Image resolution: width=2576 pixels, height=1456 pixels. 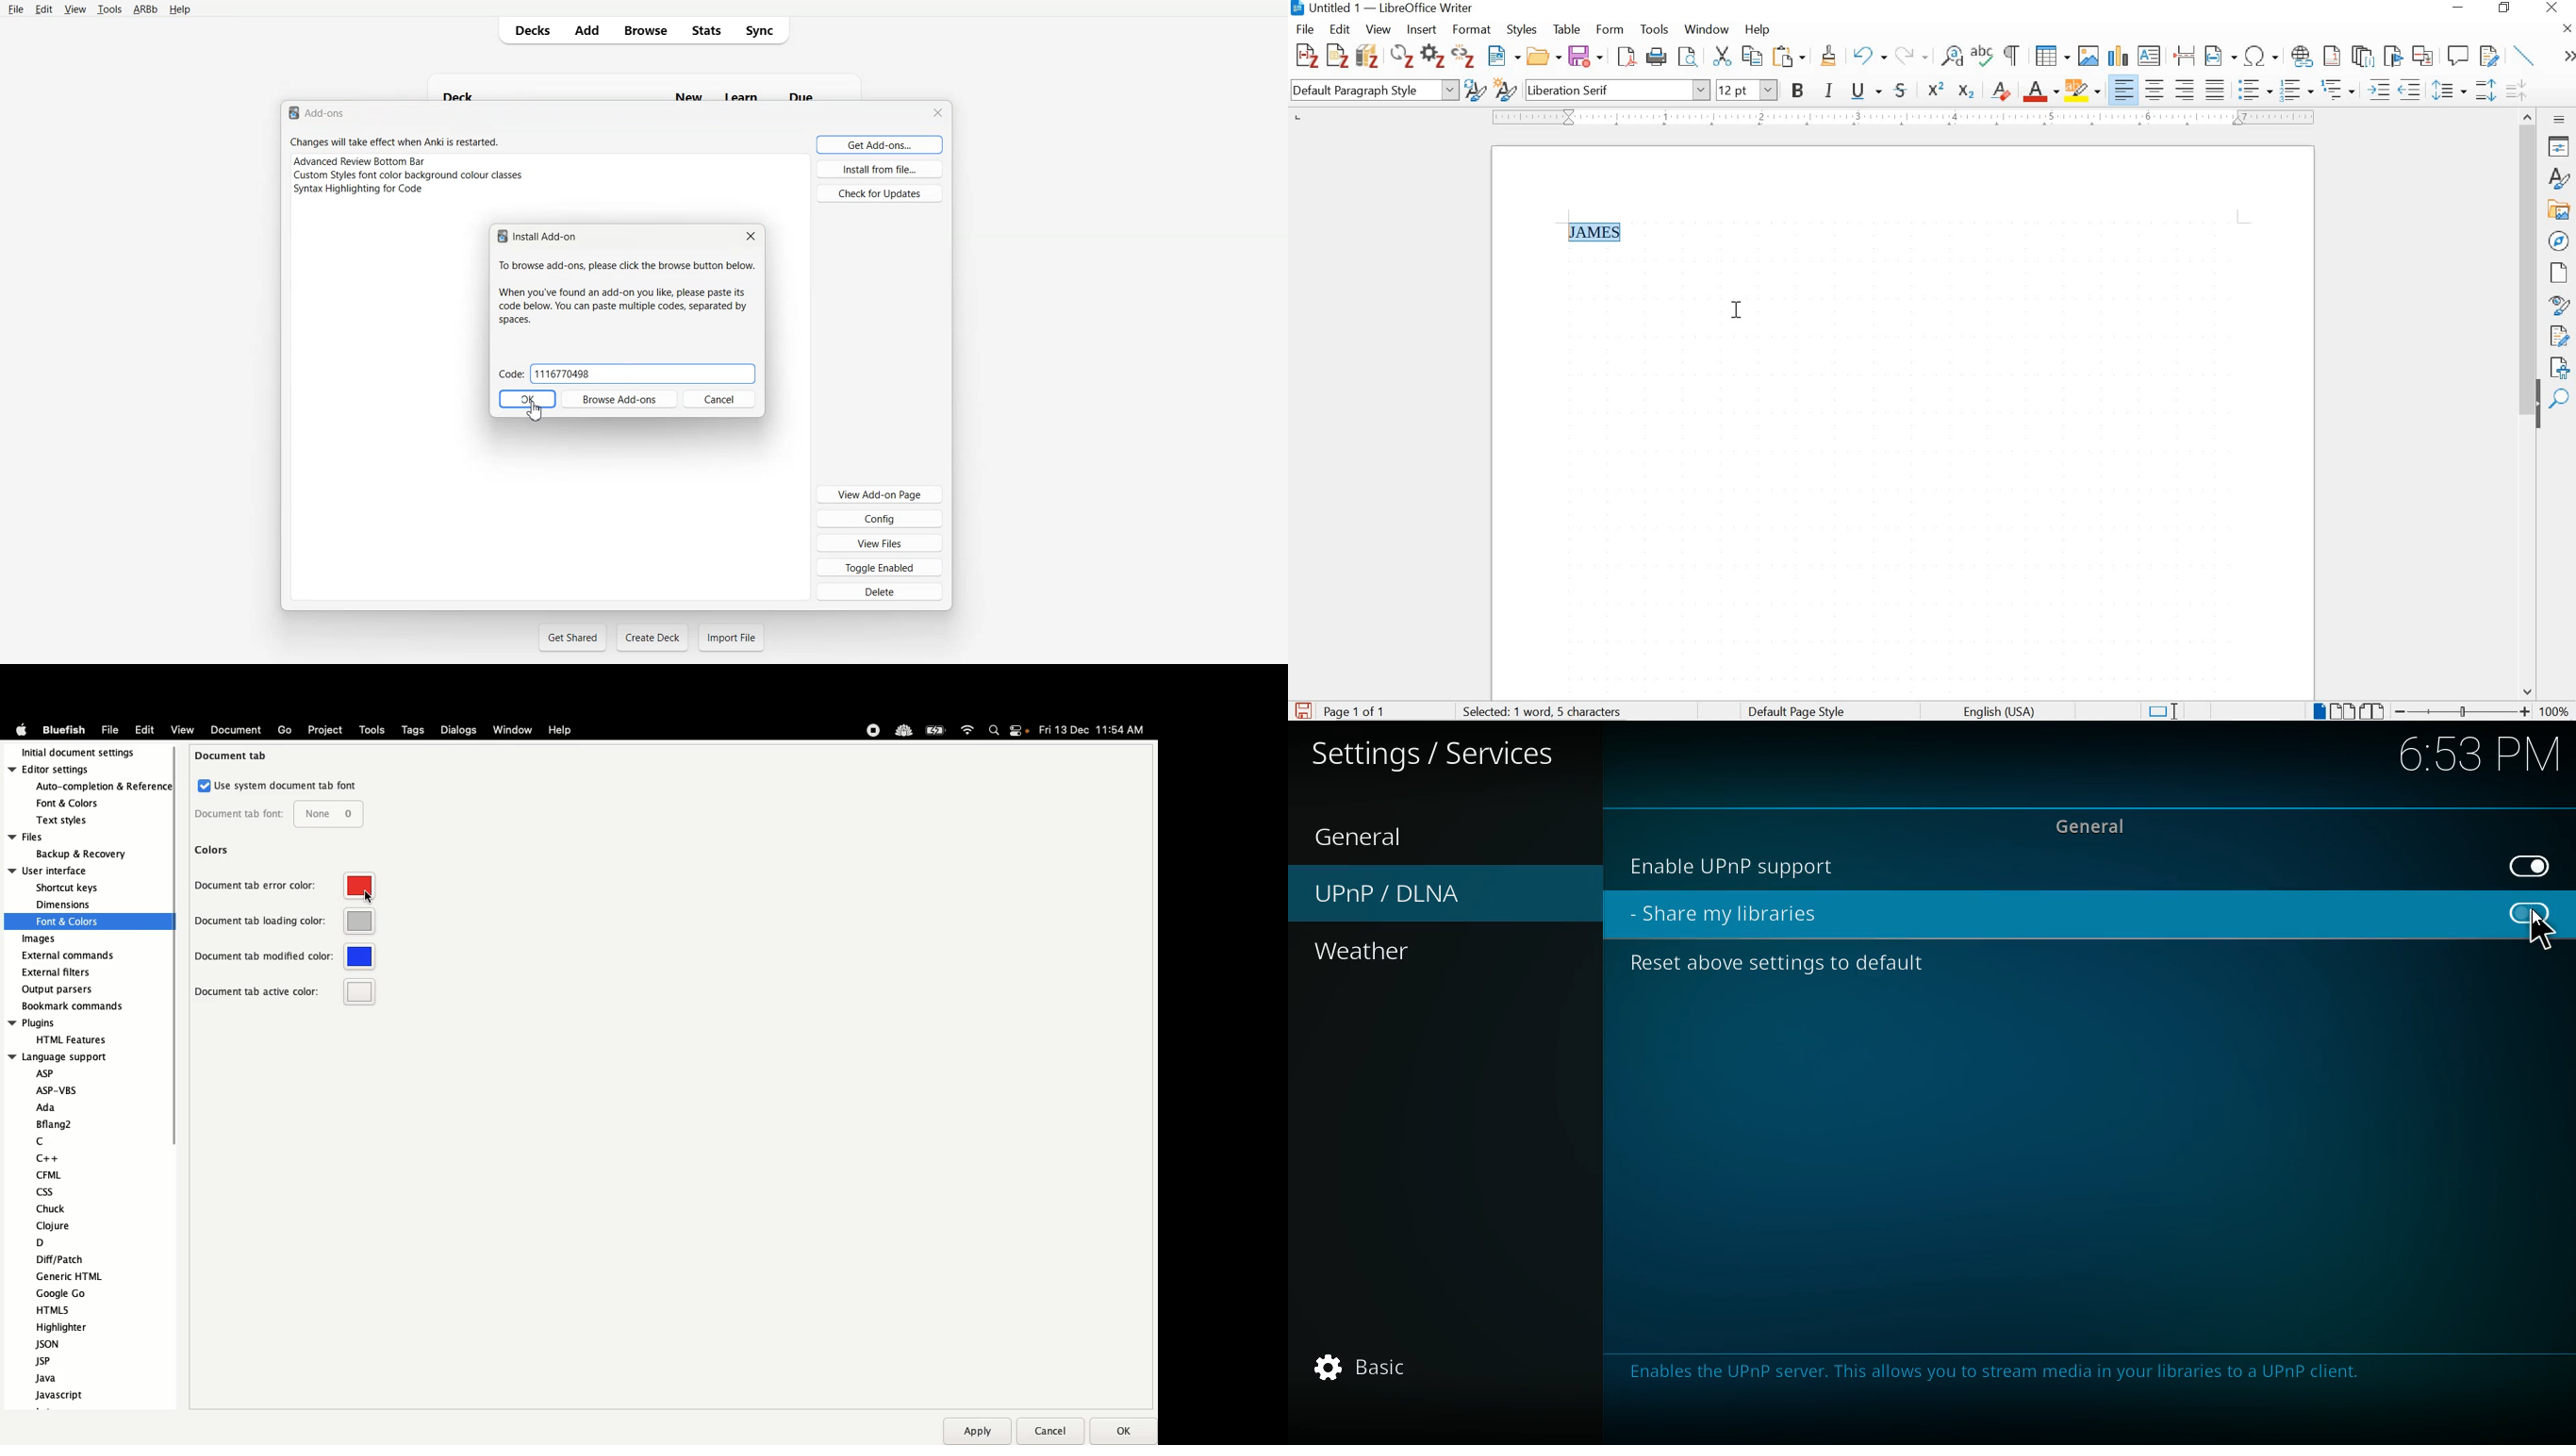 I want to click on Deck New Learn Due, so click(x=639, y=97).